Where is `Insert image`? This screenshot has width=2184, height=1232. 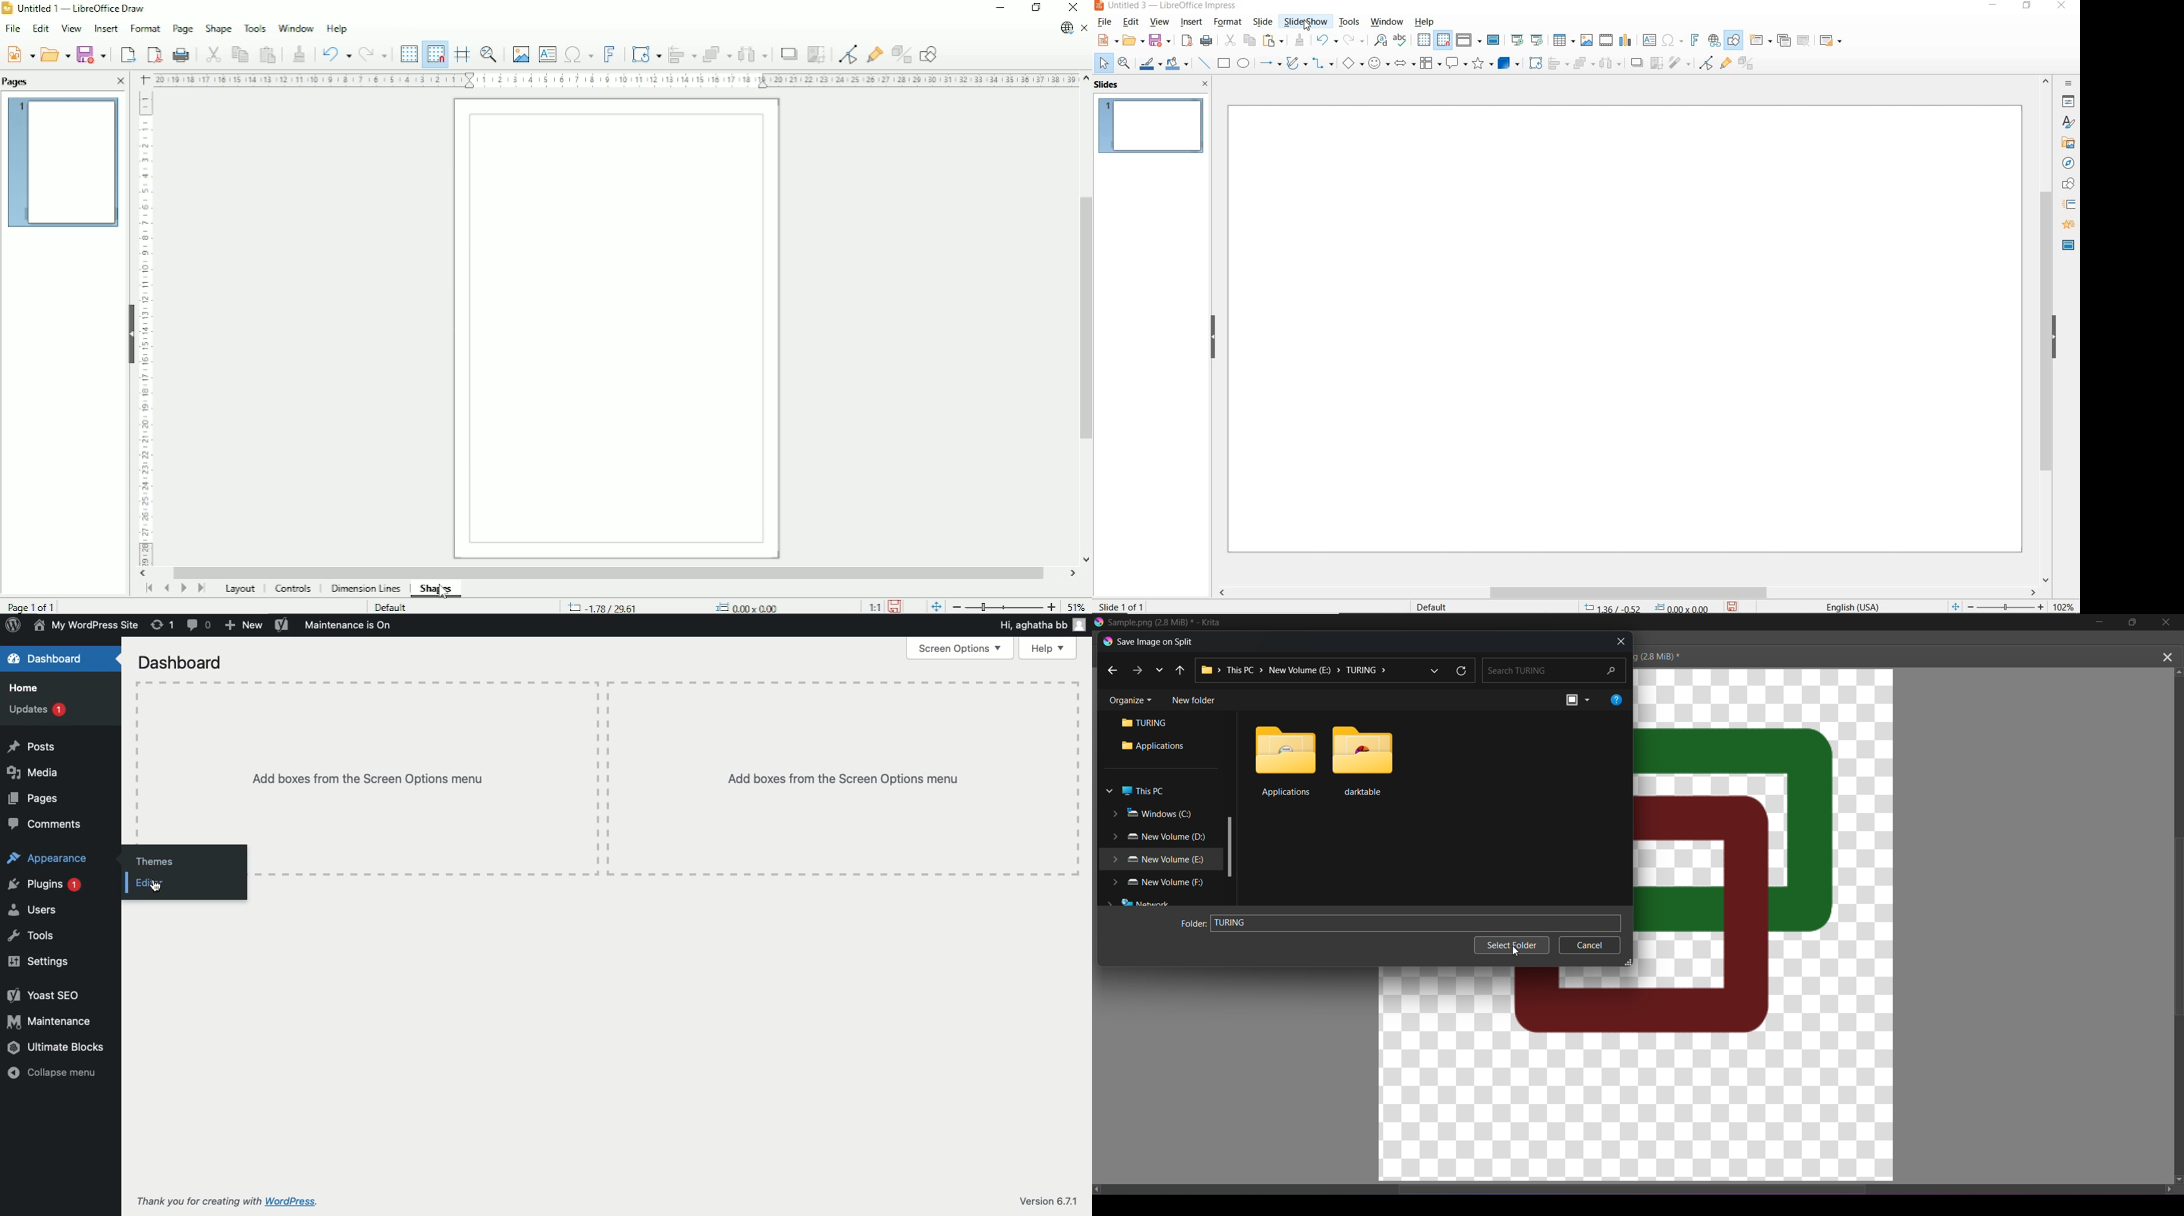 Insert image is located at coordinates (520, 52).